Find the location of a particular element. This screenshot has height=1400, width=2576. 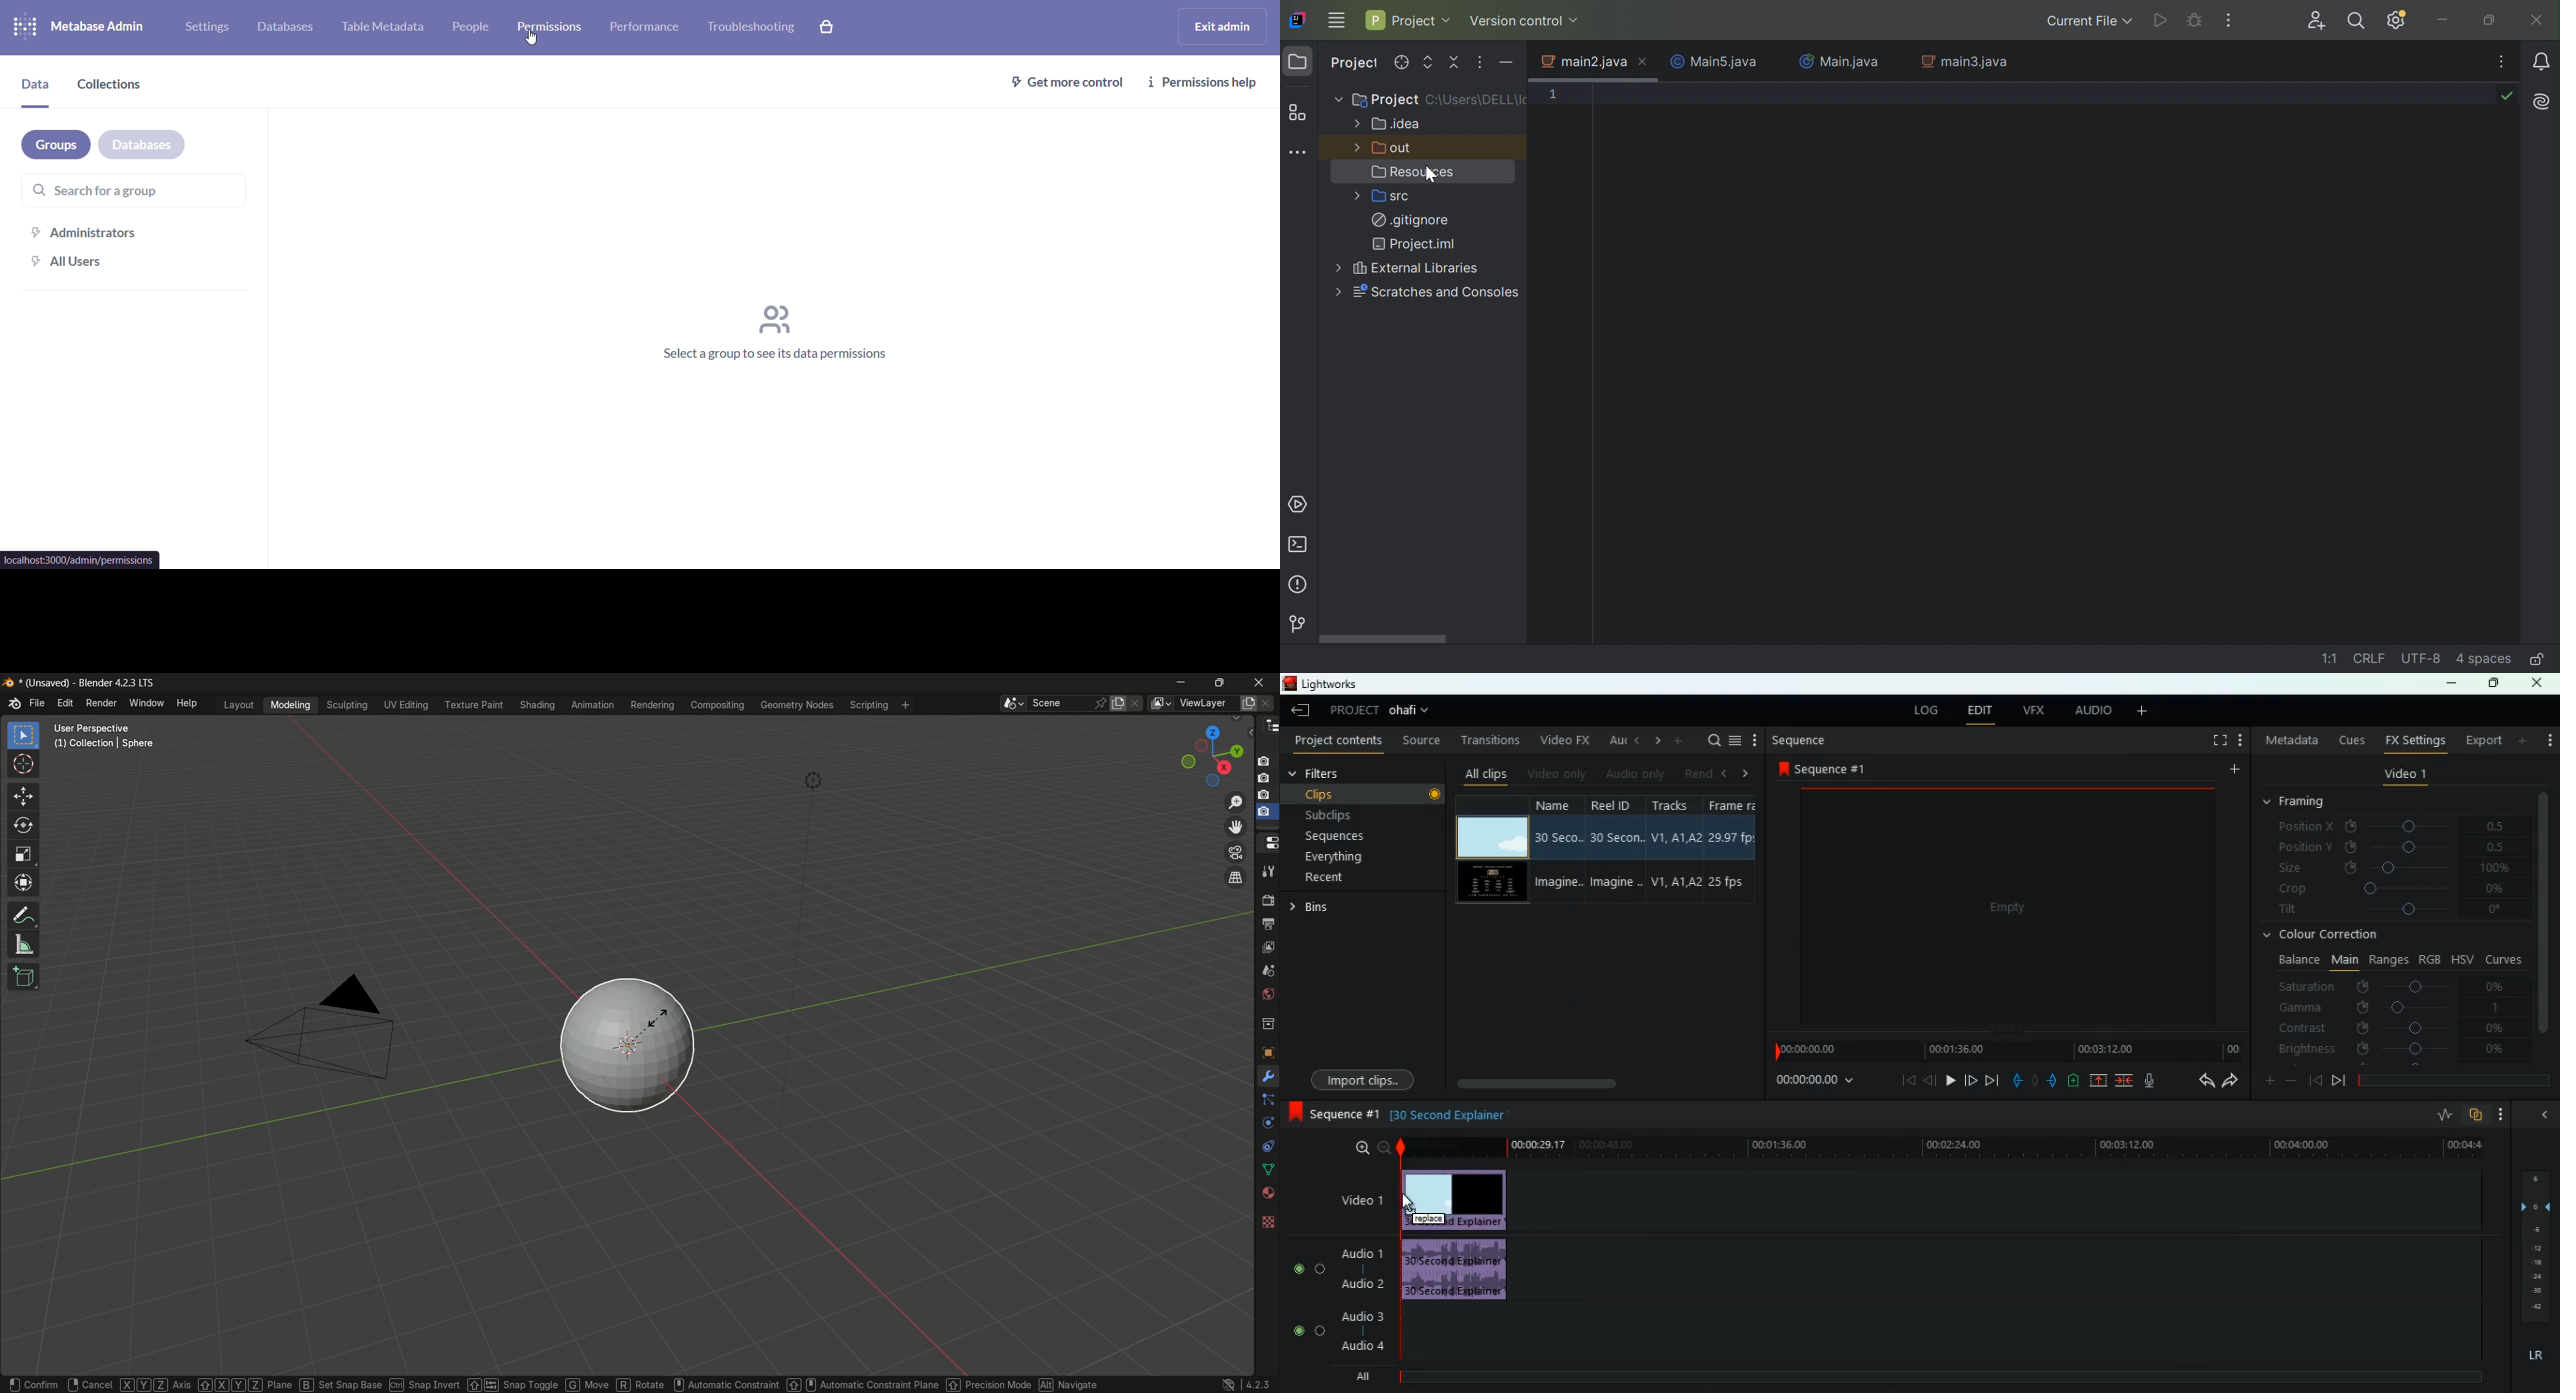

edit menu is located at coordinates (63, 704).